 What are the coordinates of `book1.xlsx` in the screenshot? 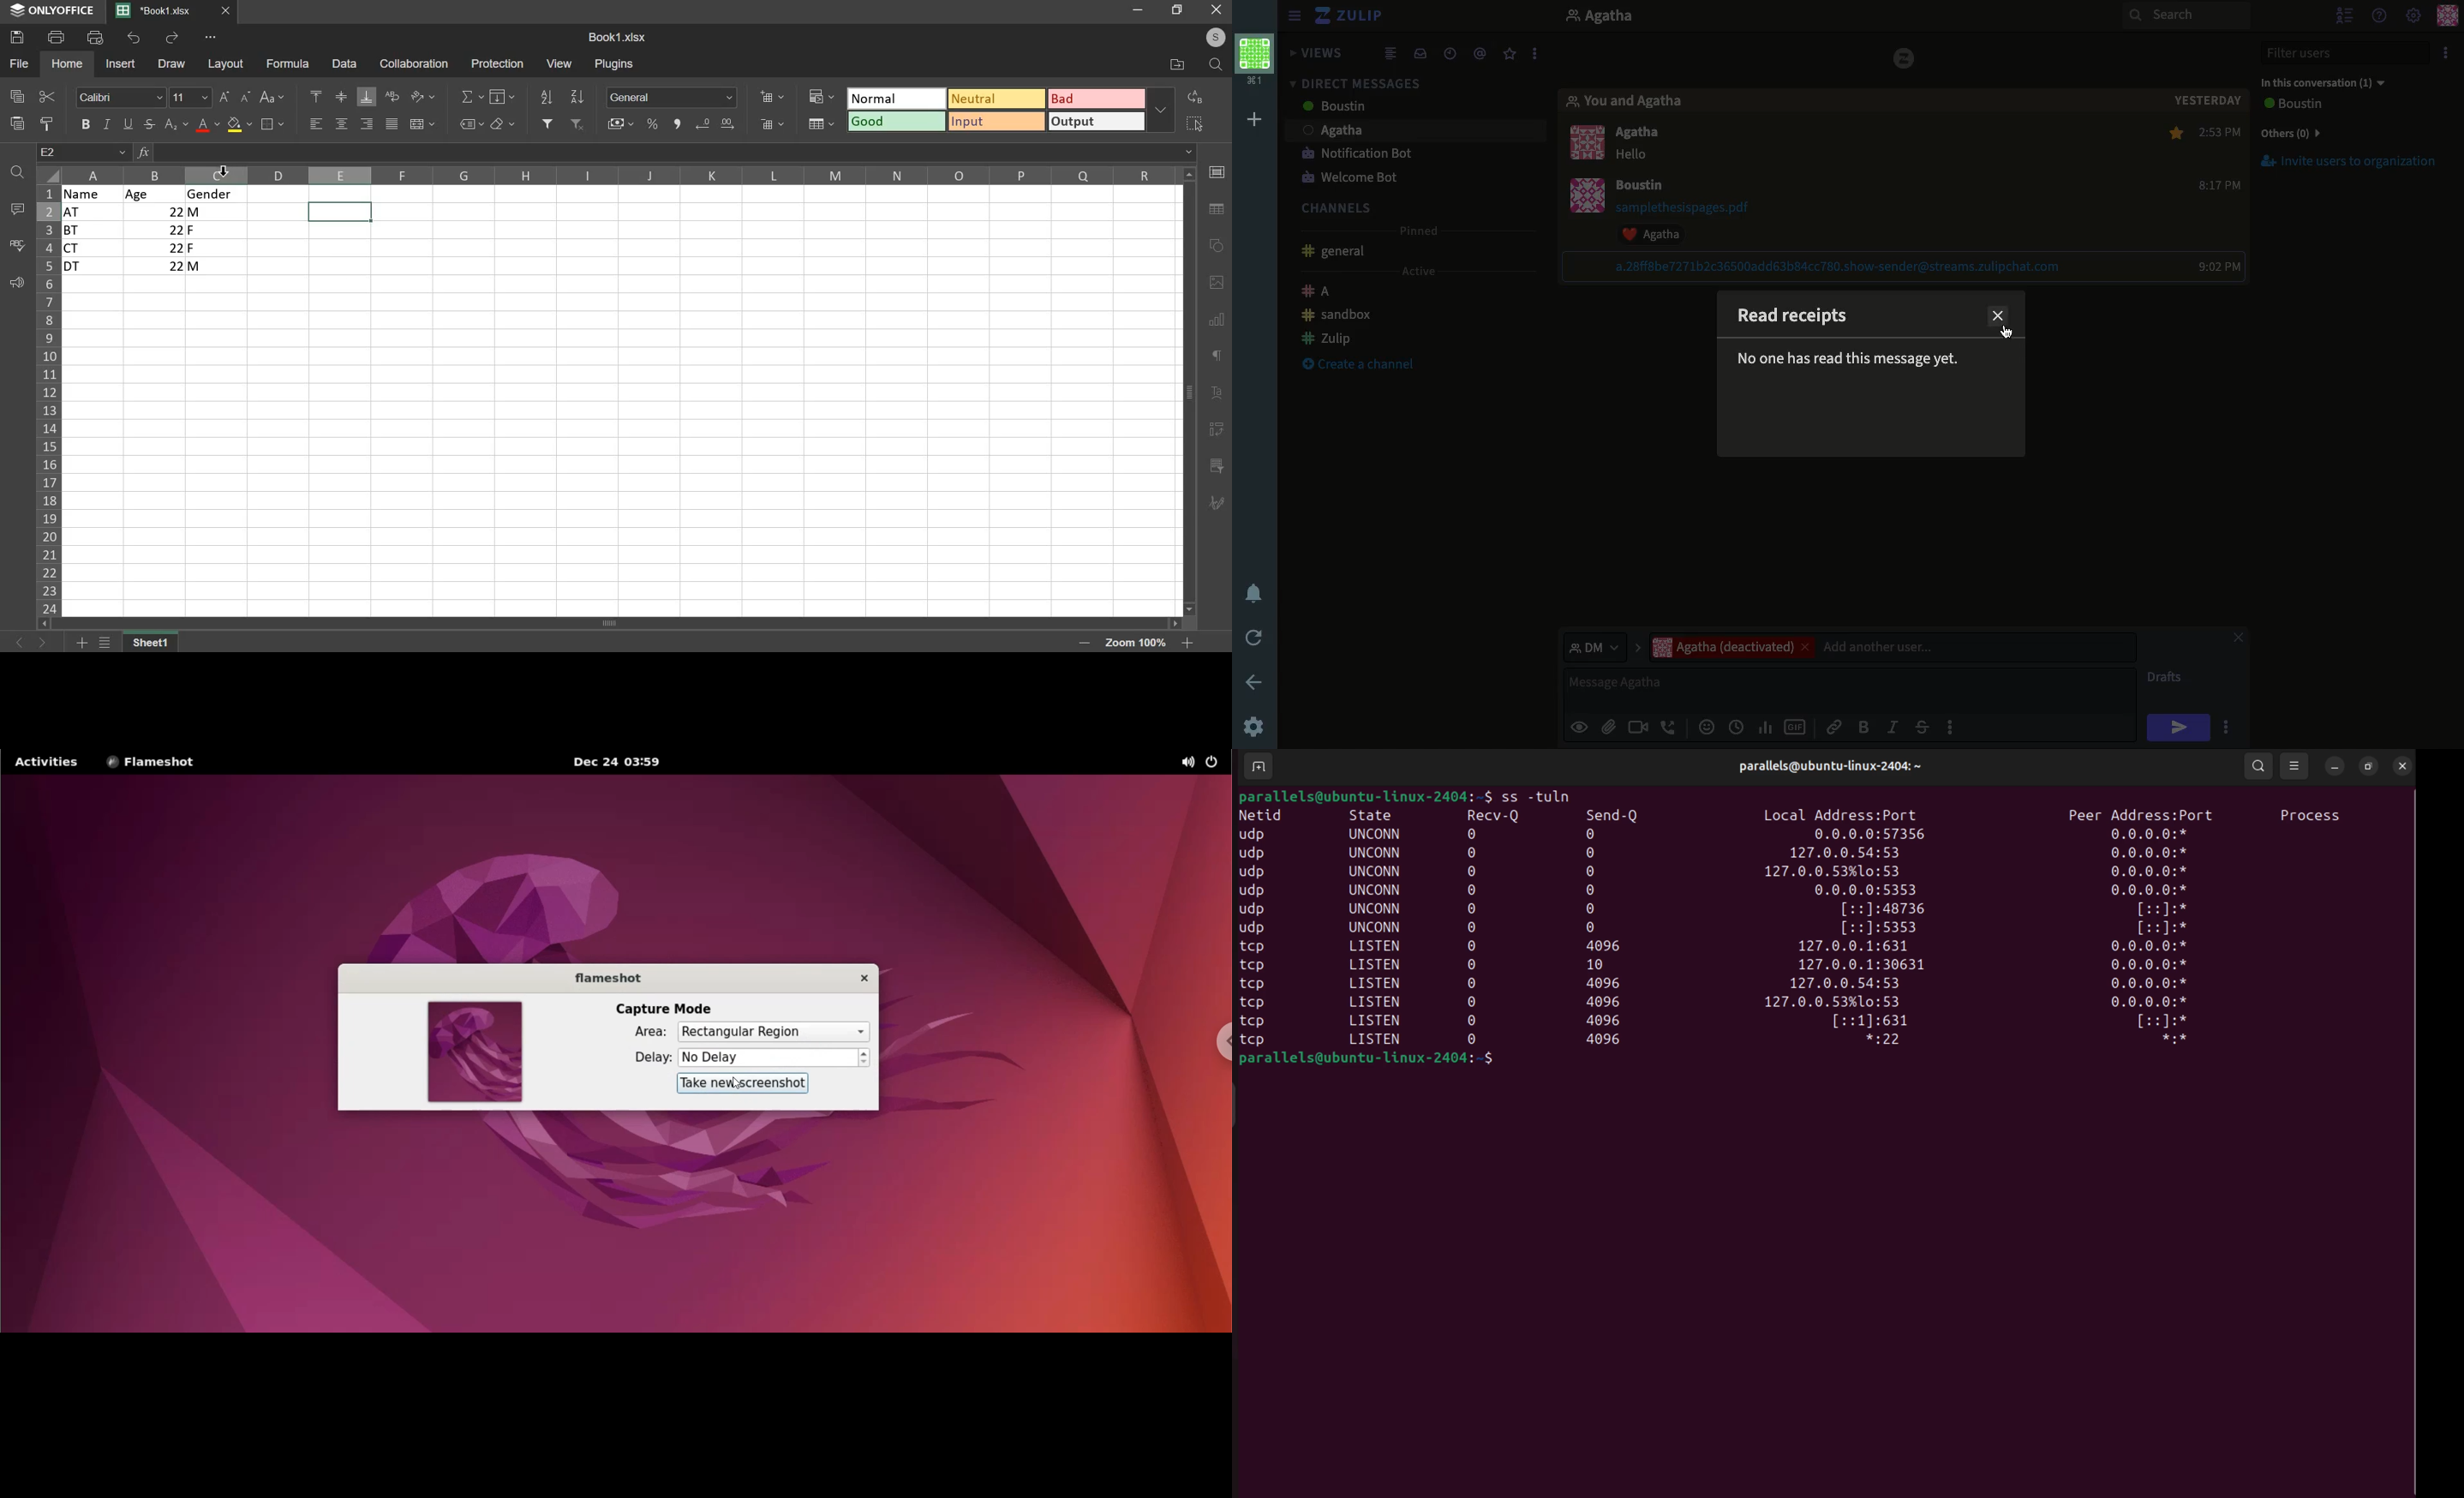 It's located at (618, 37).